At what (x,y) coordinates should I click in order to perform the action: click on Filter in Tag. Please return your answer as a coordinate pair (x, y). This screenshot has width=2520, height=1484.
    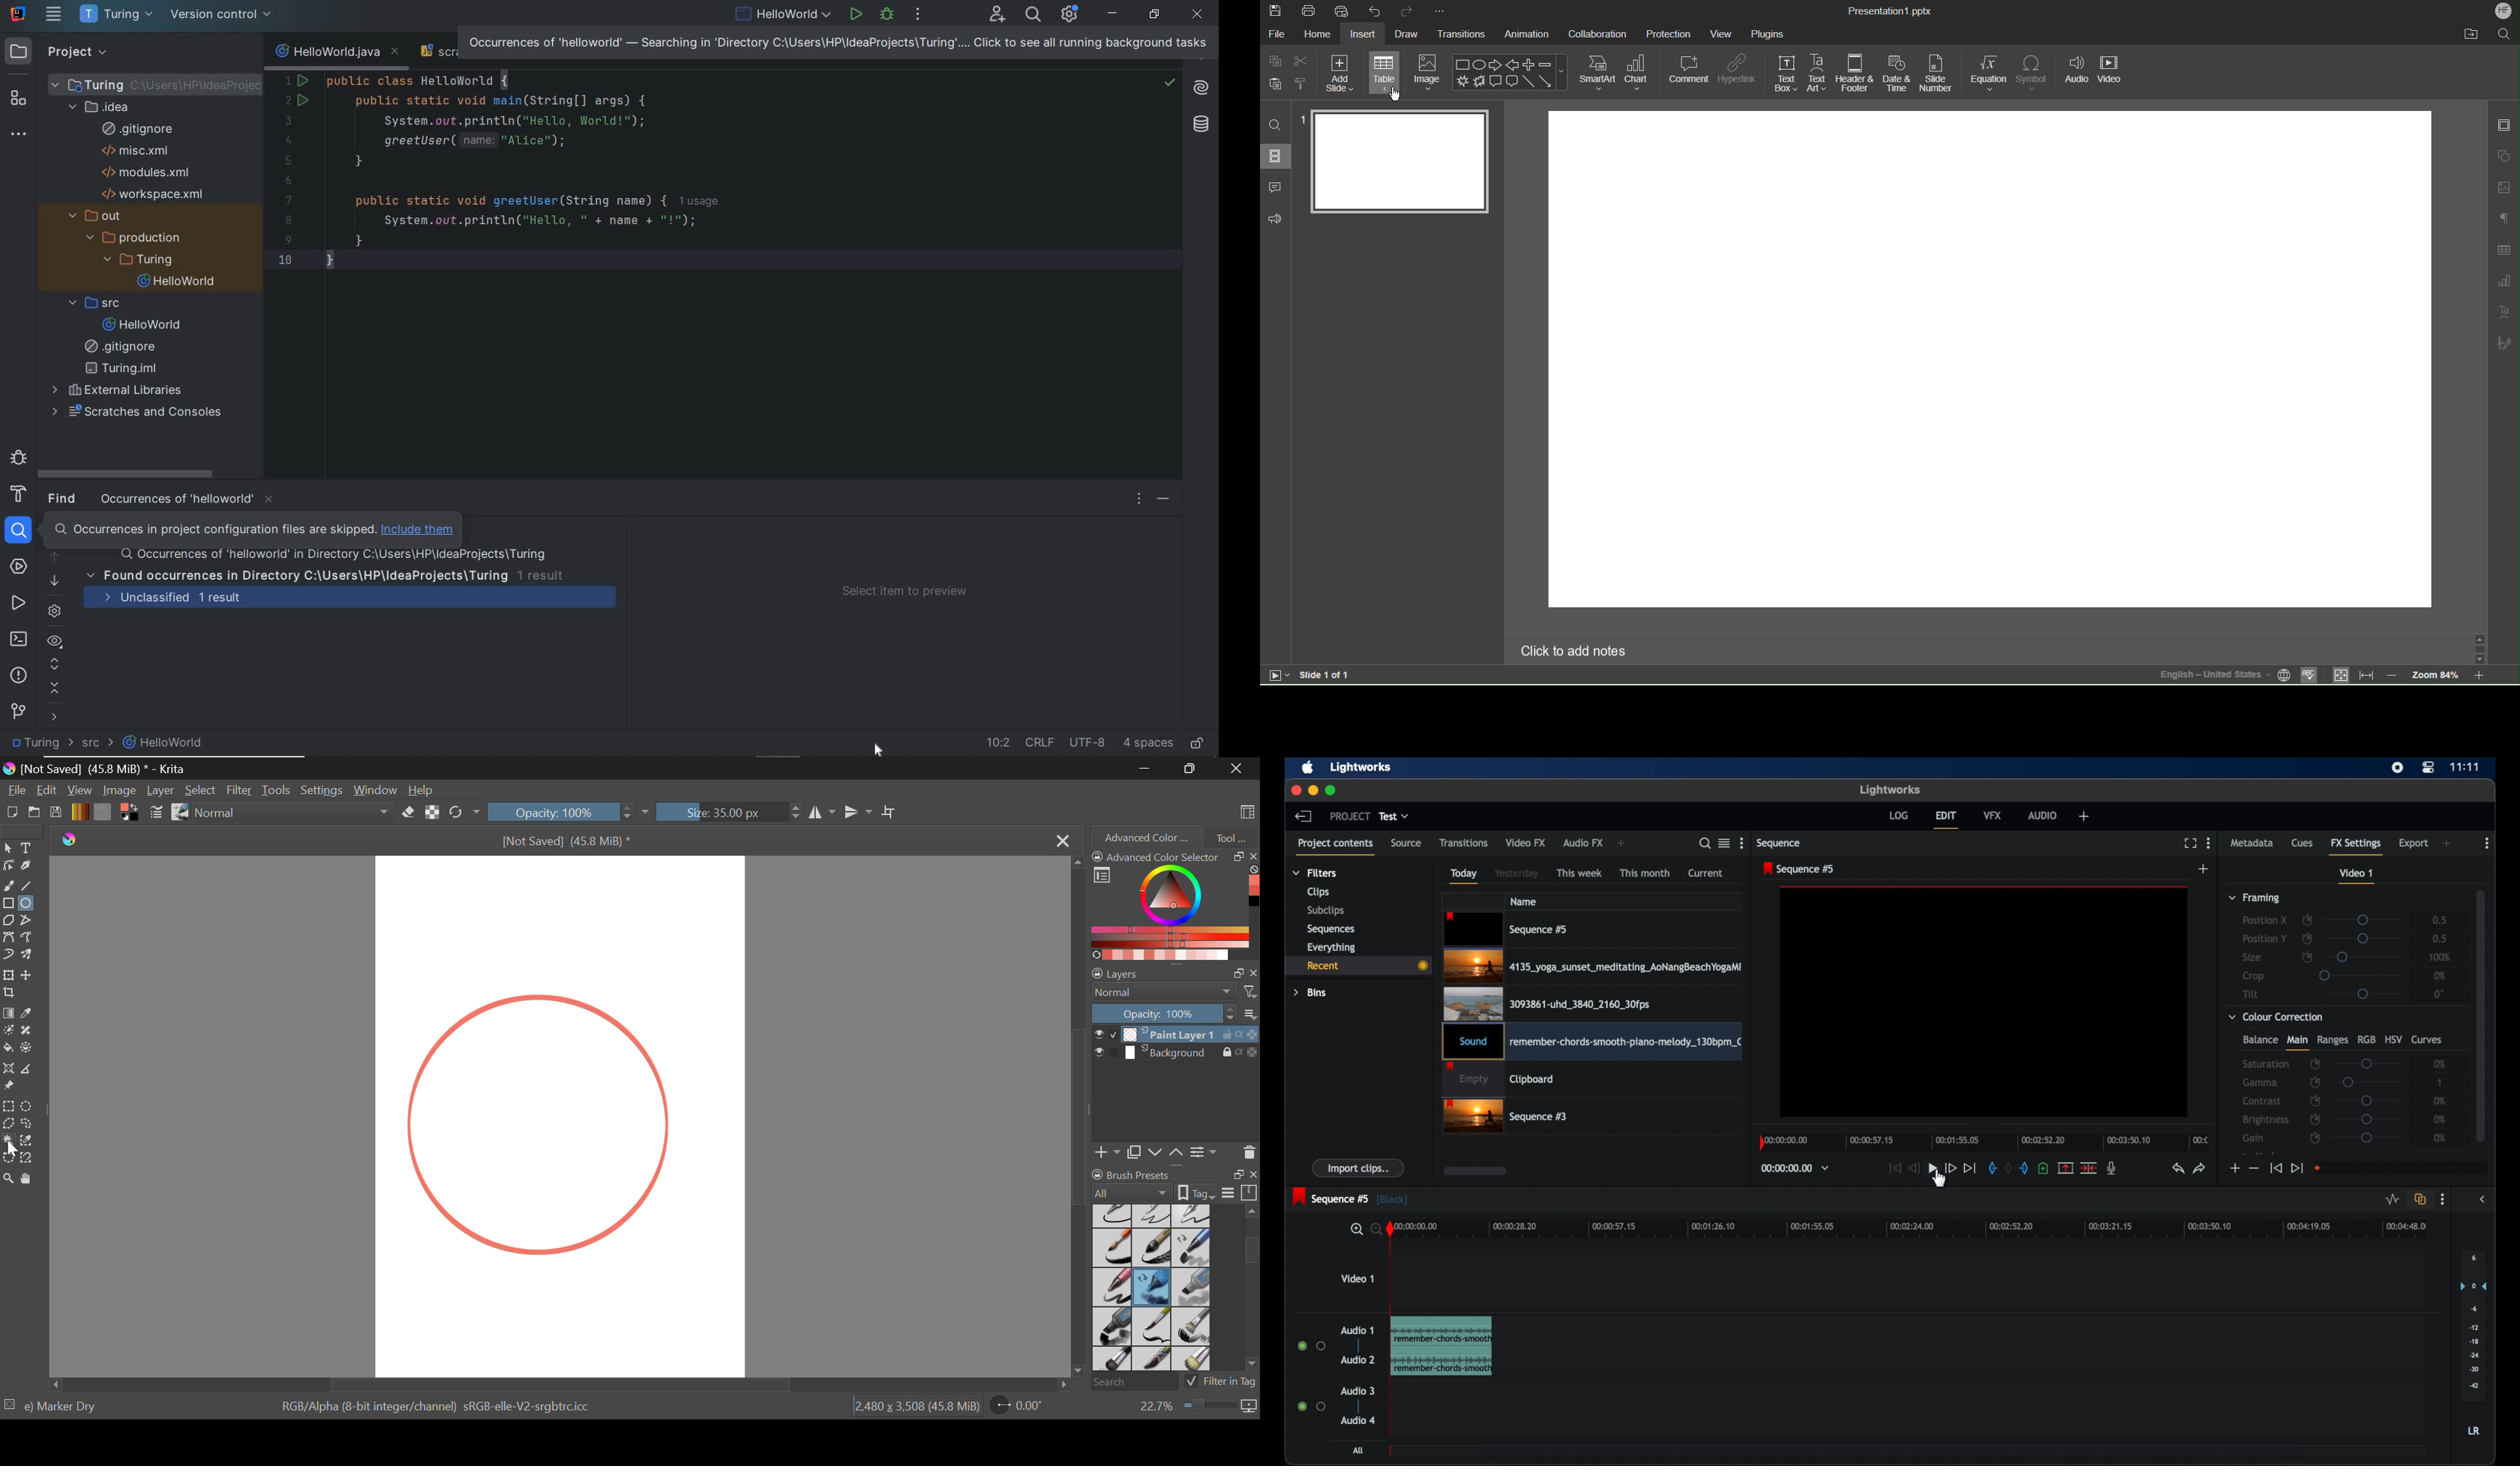
    Looking at the image, I should click on (1221, 1381).